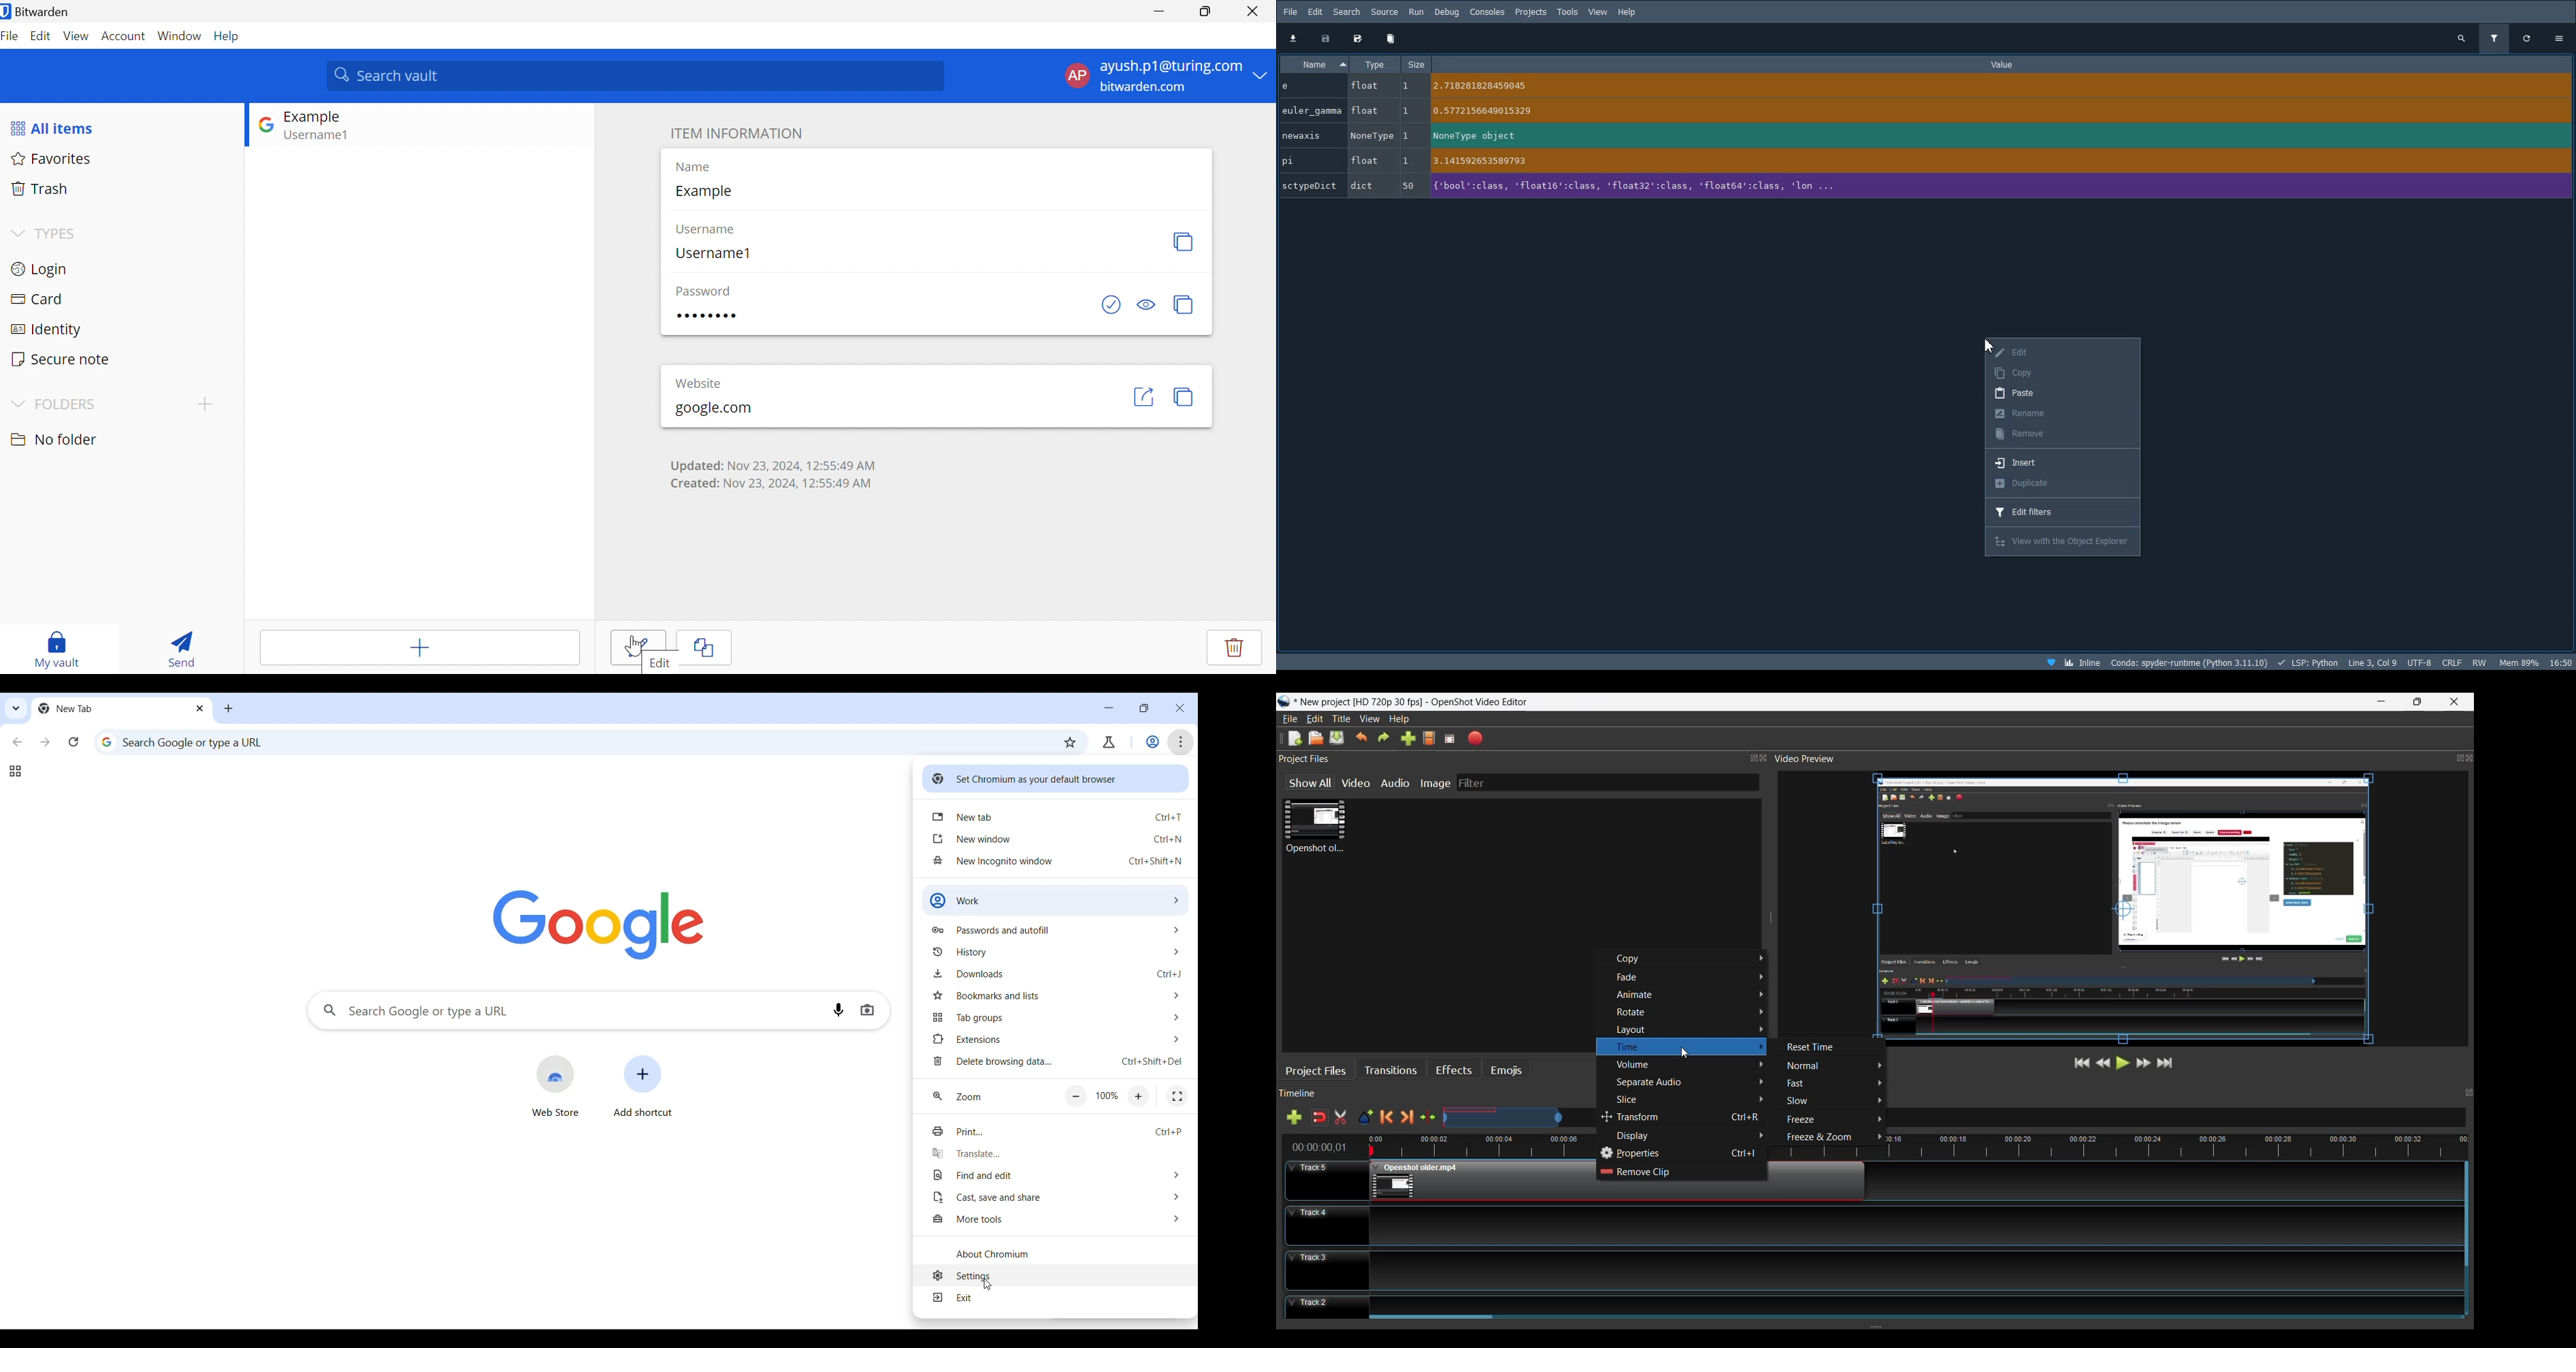  What do you see at coordinates (418, 646) in the screenshot?
I see `Add item` at bounding box center [418, 646].